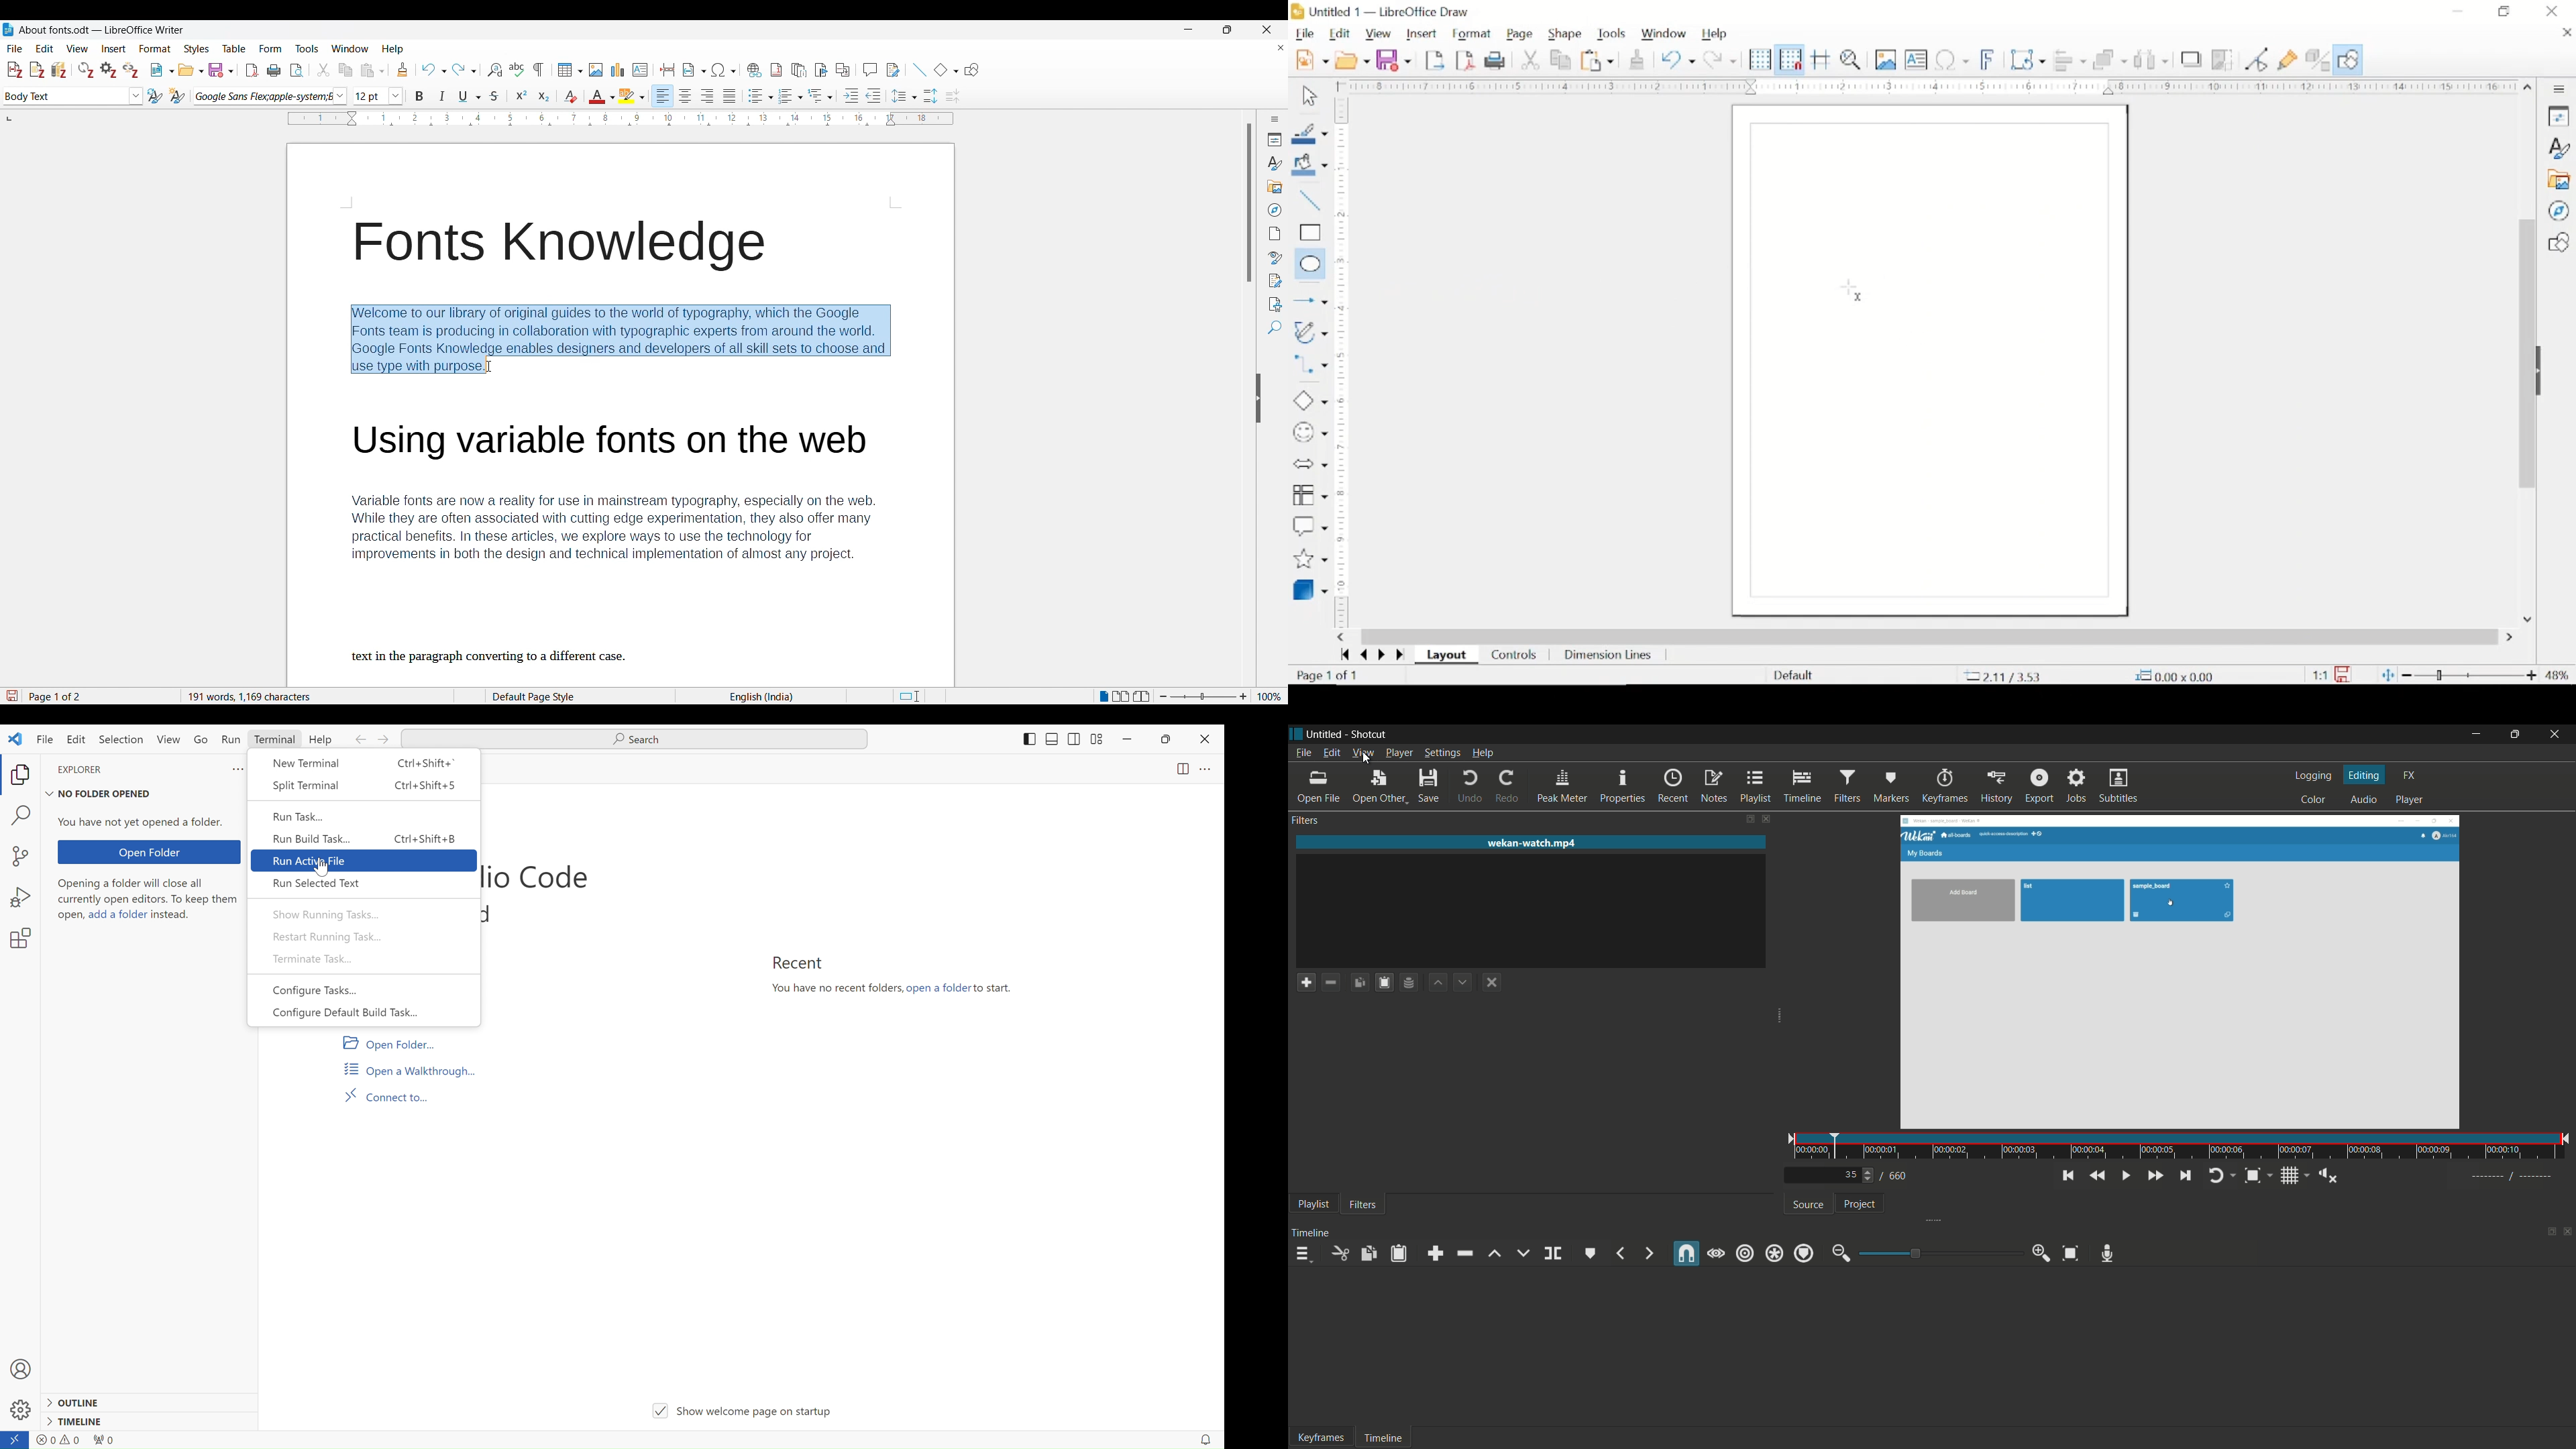 The height and width of the screenshot is (1456, 2576). Describe the element at coordinates (1141, 696) in the screenshot. I see `Book view` at that location.